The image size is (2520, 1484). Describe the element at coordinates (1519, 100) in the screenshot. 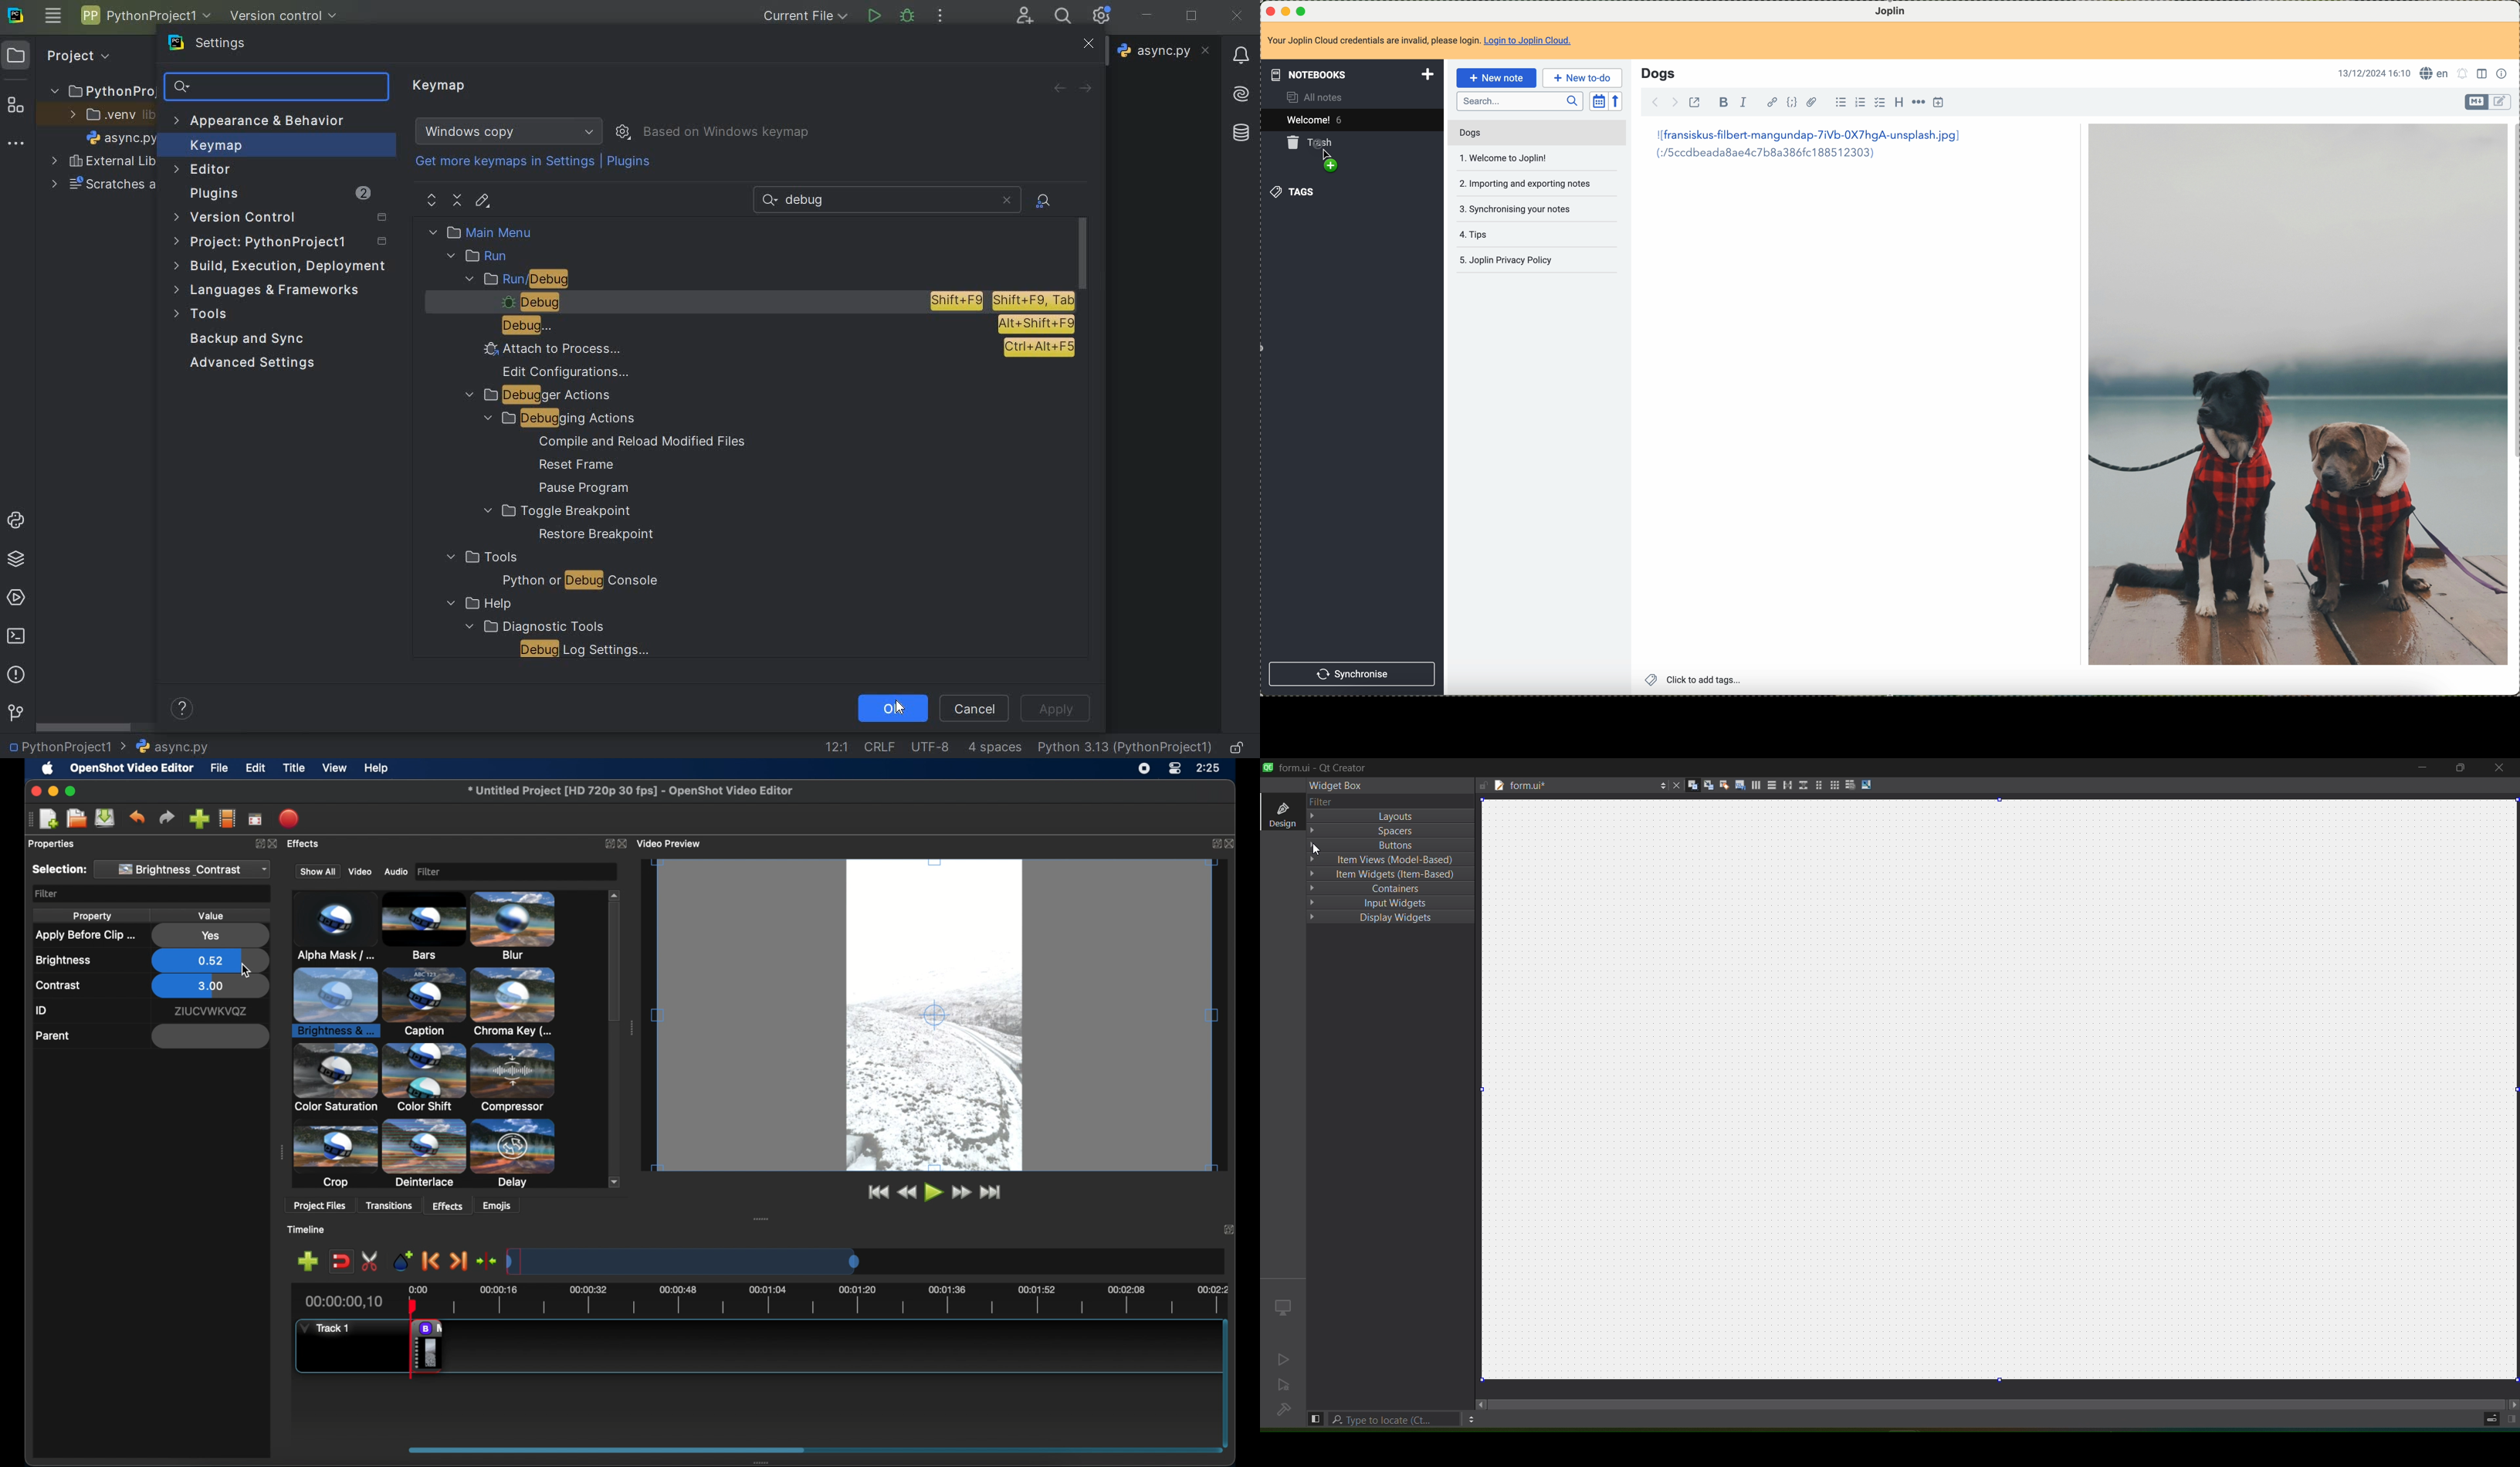

I see `search bar` at that location.